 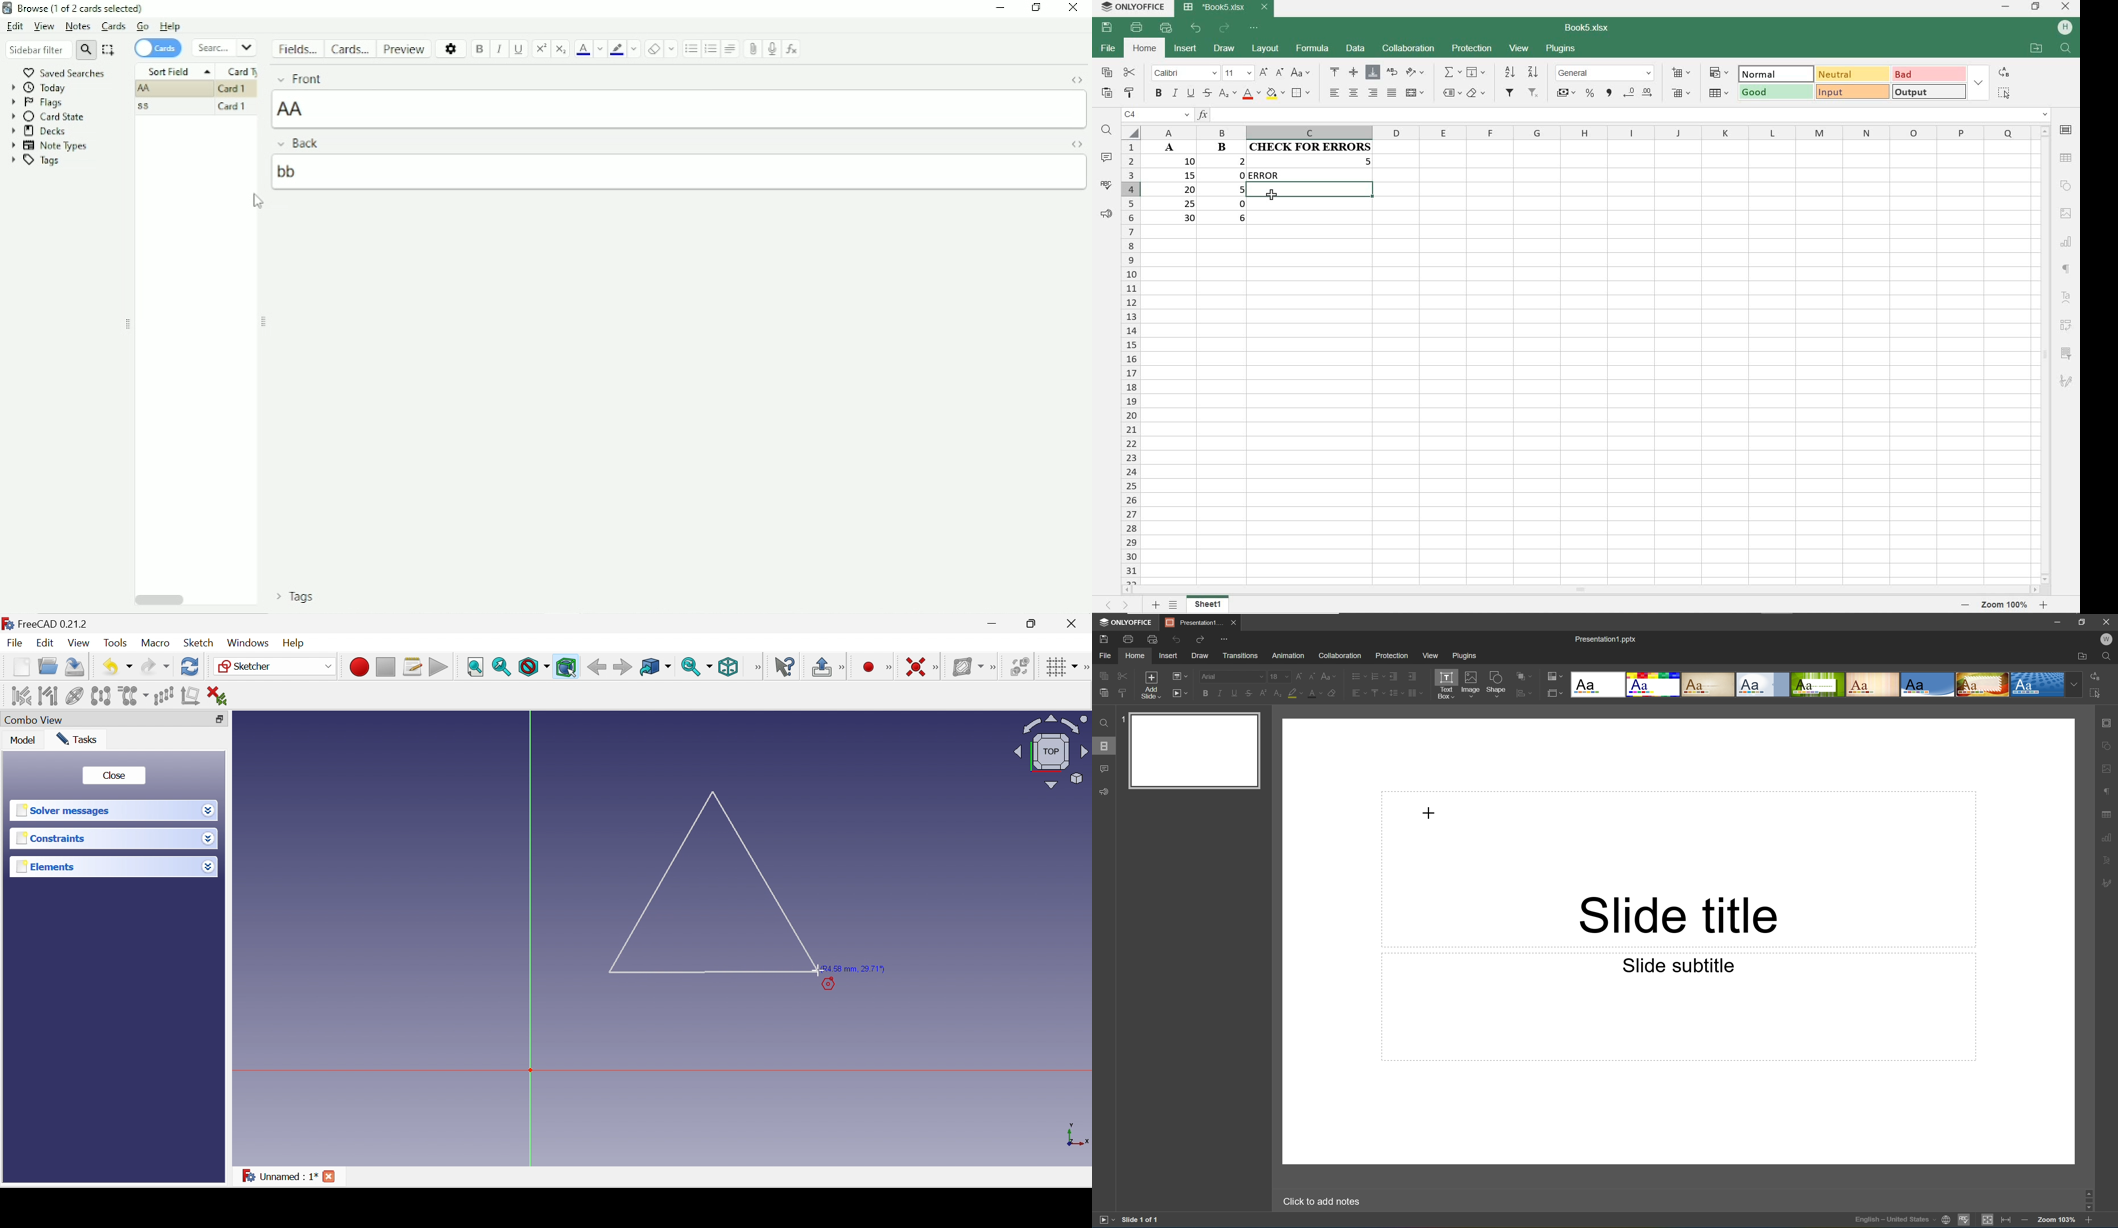 I want to click on , so click(x=1176, y=606).